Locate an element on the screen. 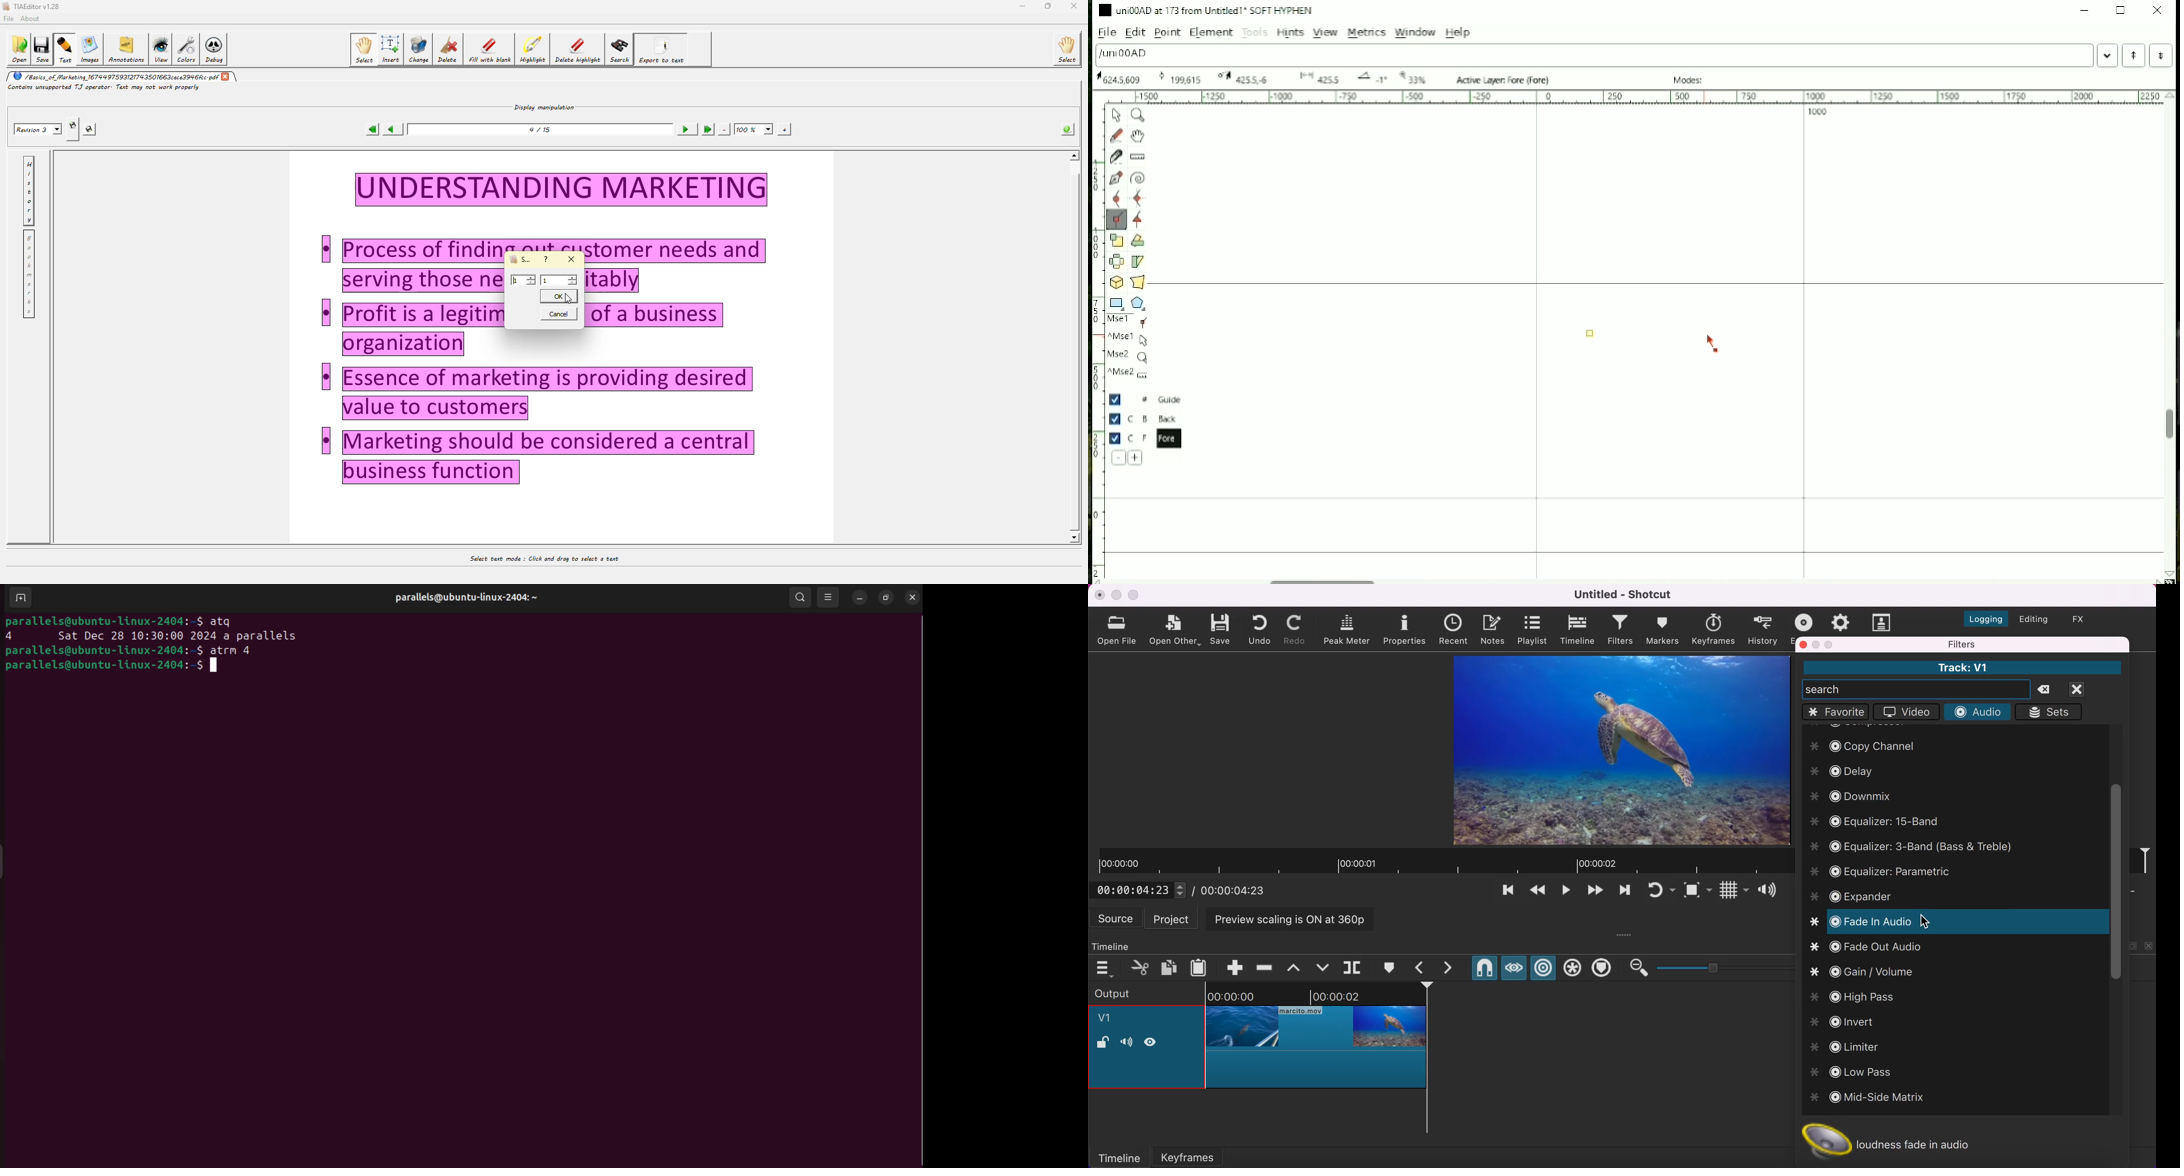 This screenshot has width=2184, height=1176. open file is located at coordinates (1119, 629).